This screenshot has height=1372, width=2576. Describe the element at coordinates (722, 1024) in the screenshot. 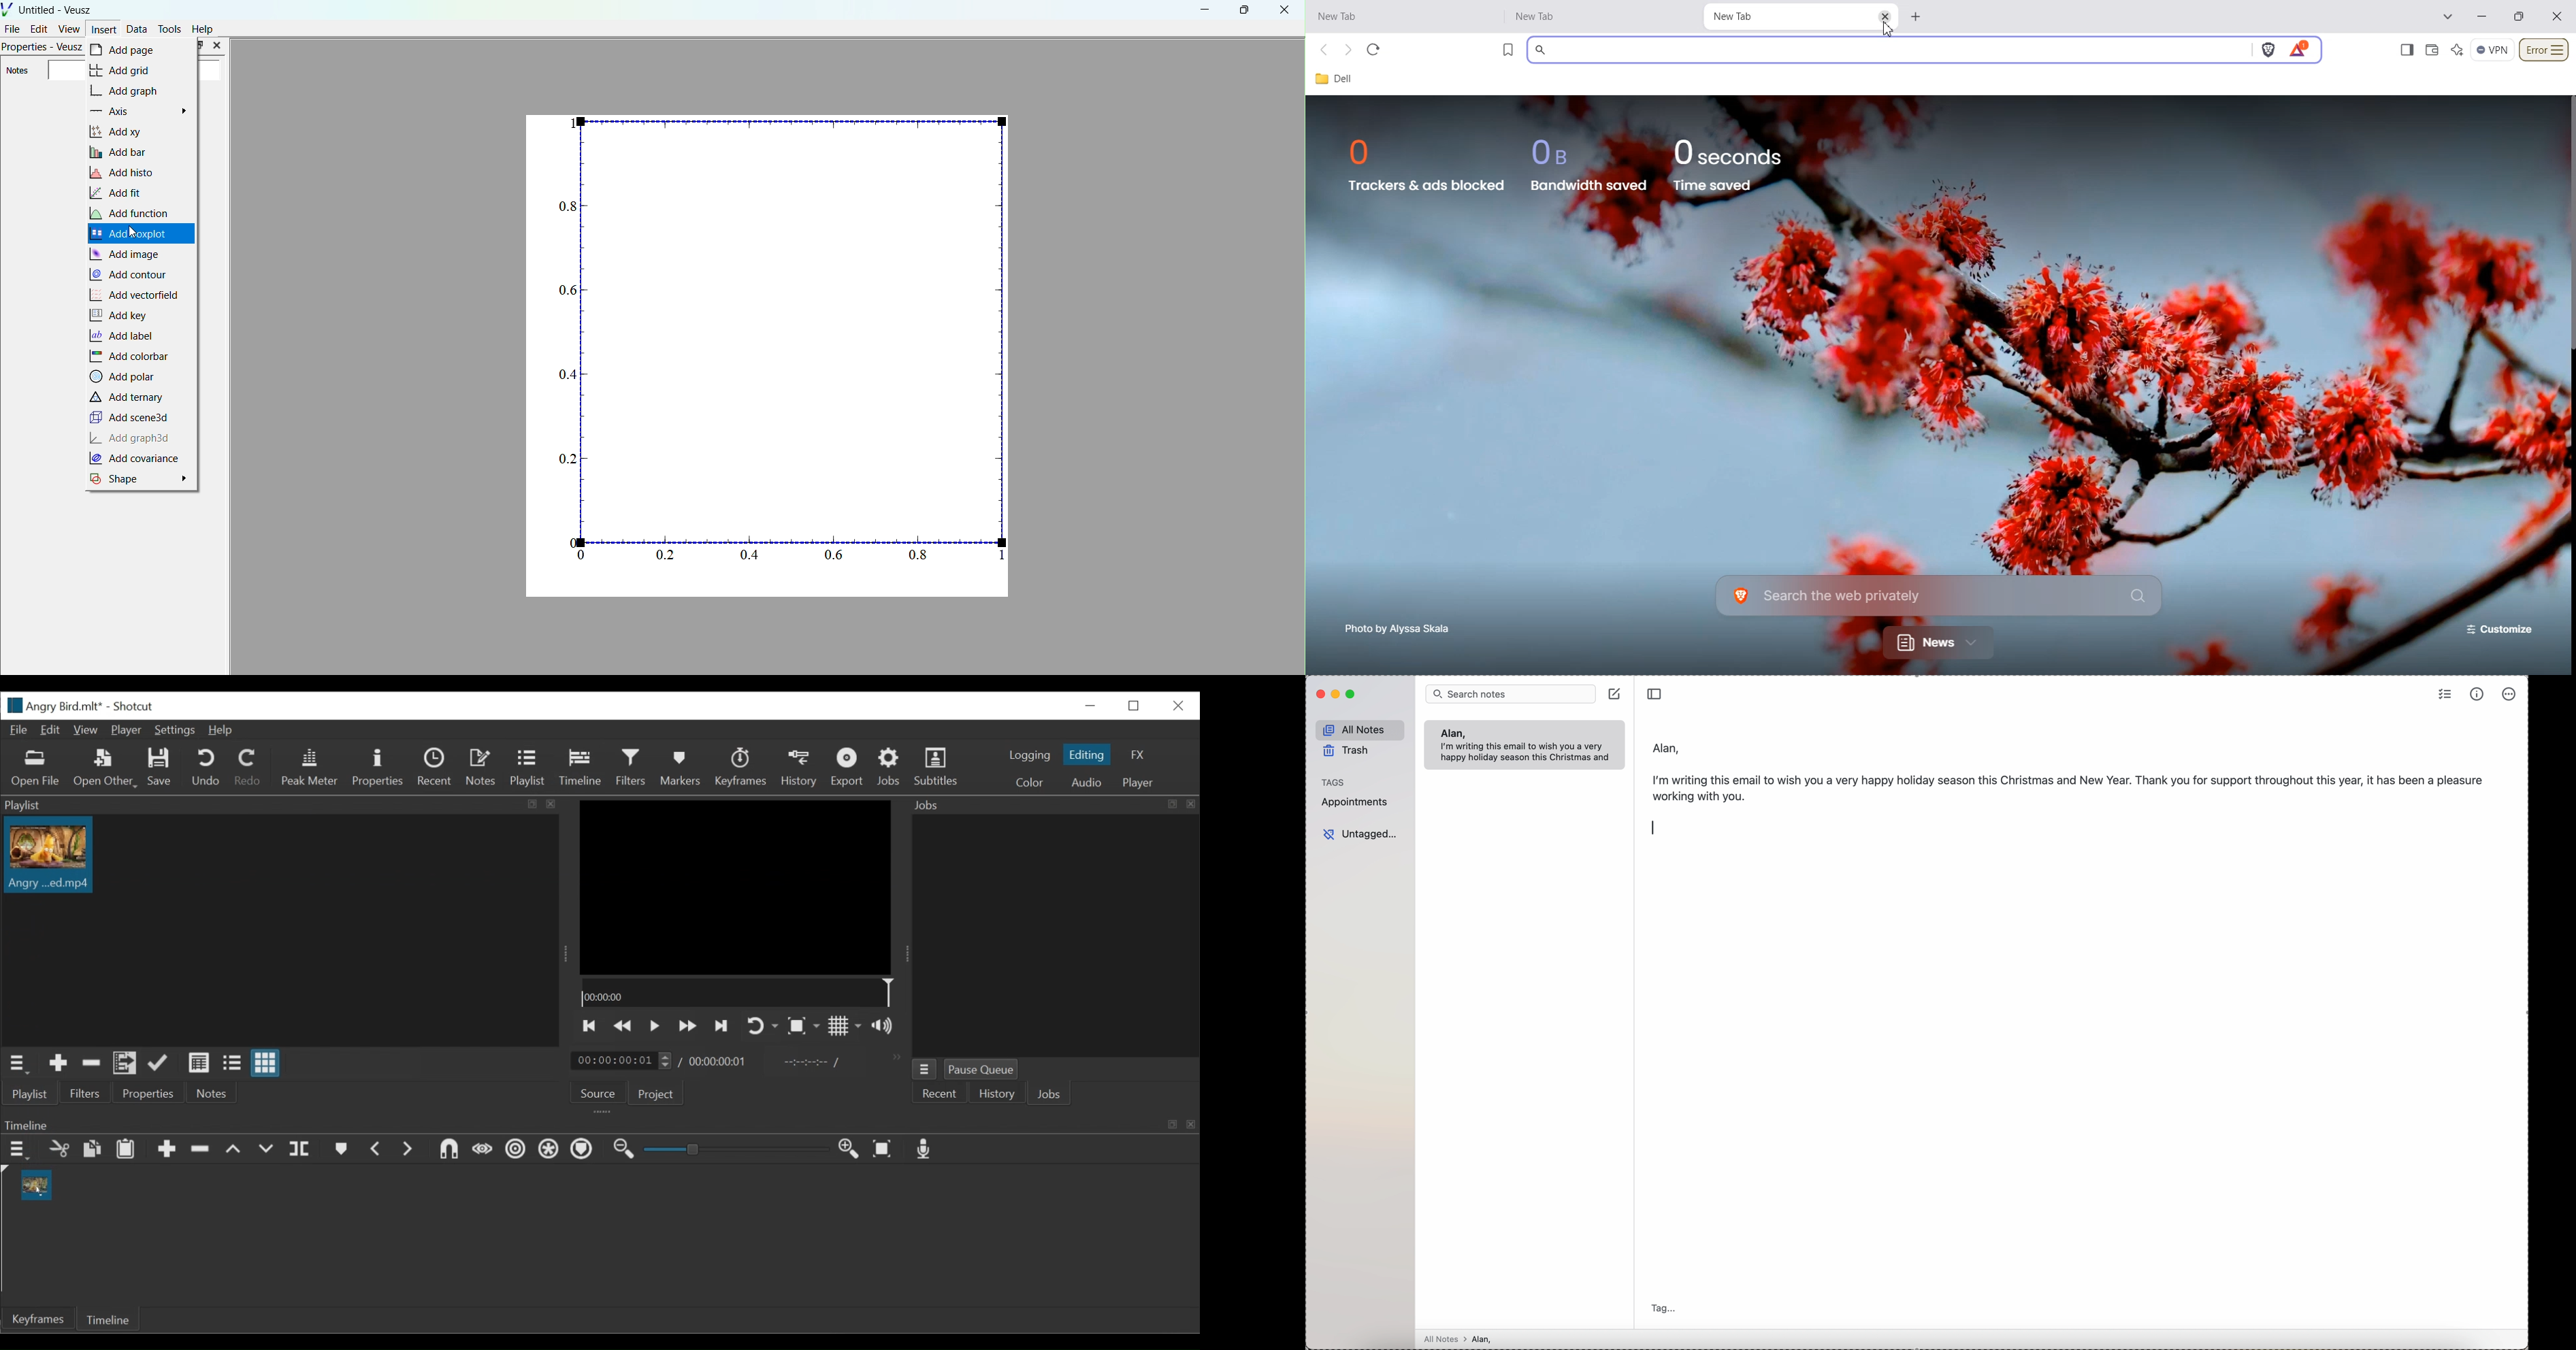

I see `Skip to the next point` at that location.